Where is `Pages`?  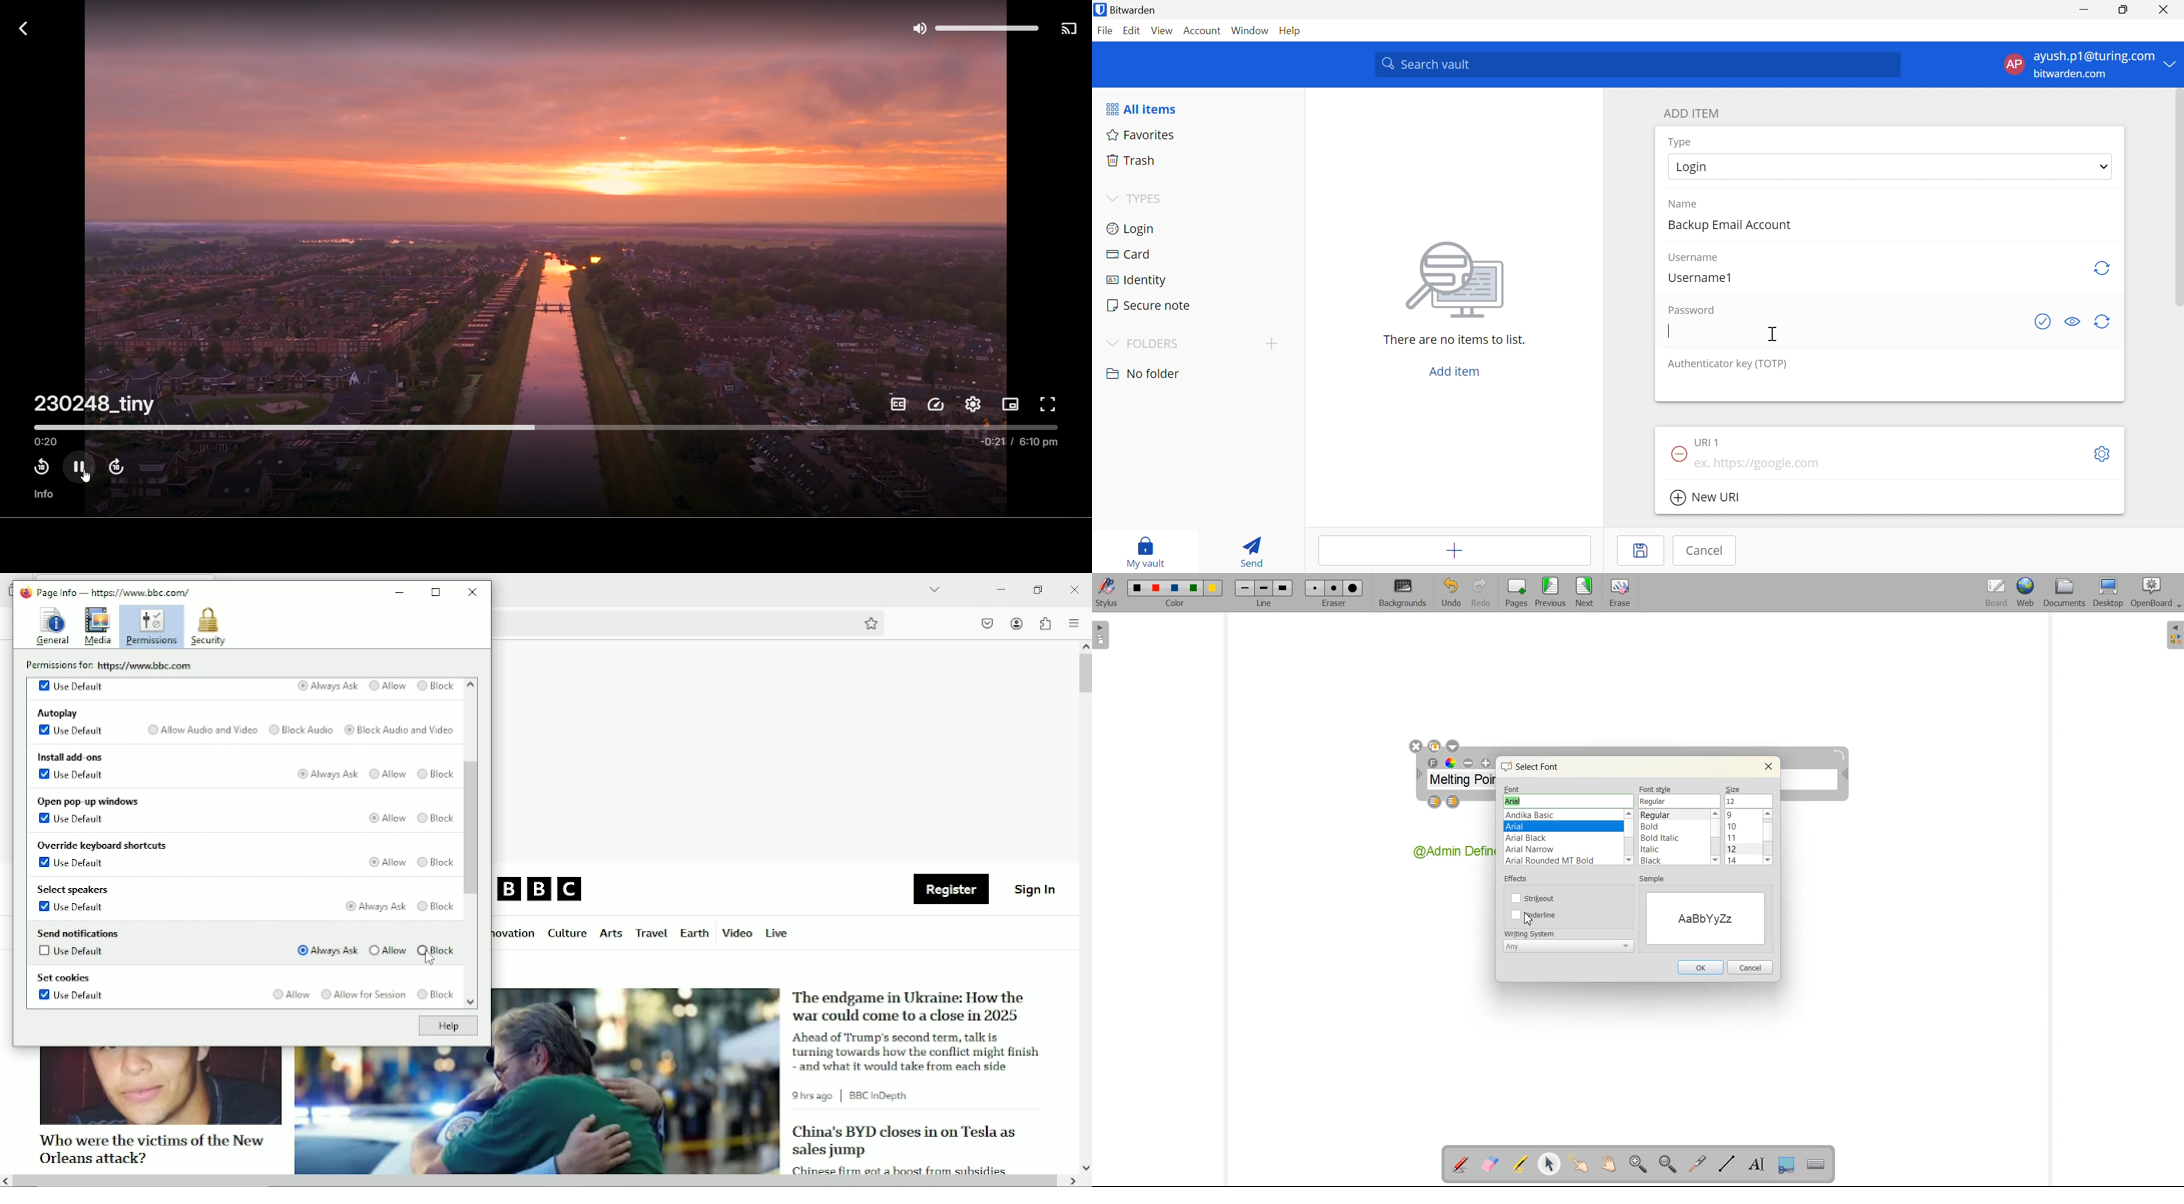
Pages is located at coordinates (1514, 593).